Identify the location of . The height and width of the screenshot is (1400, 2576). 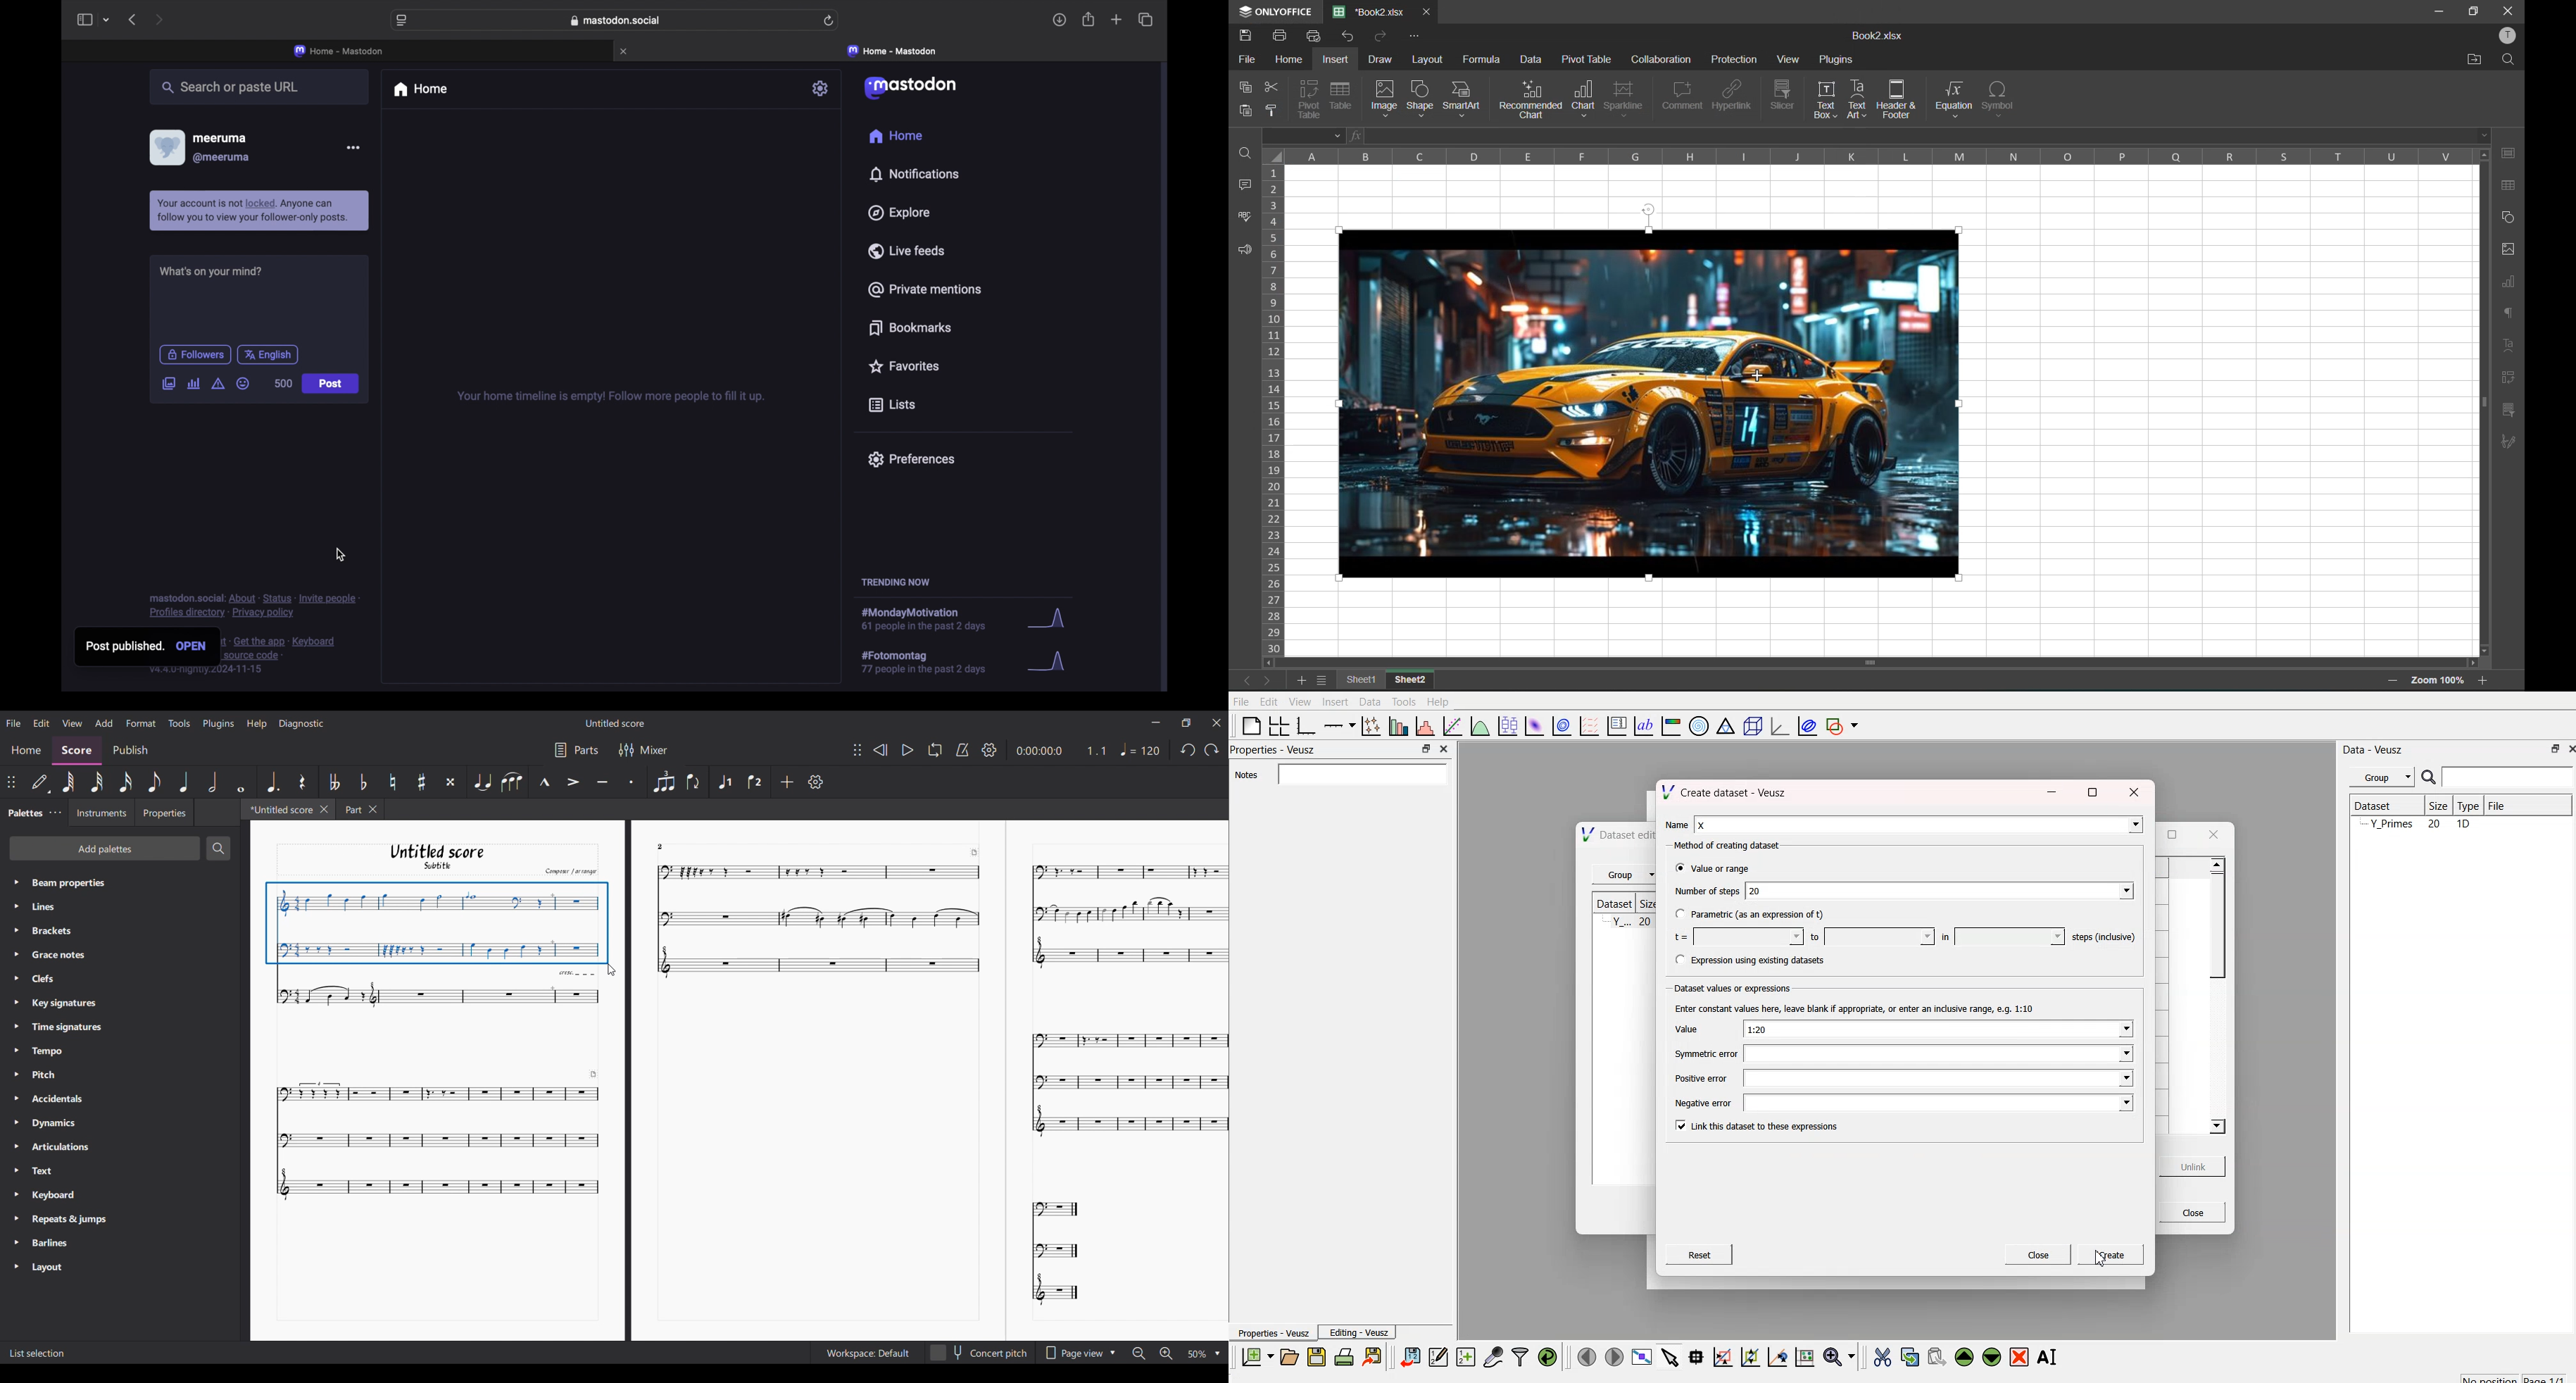
(1056, 1249).